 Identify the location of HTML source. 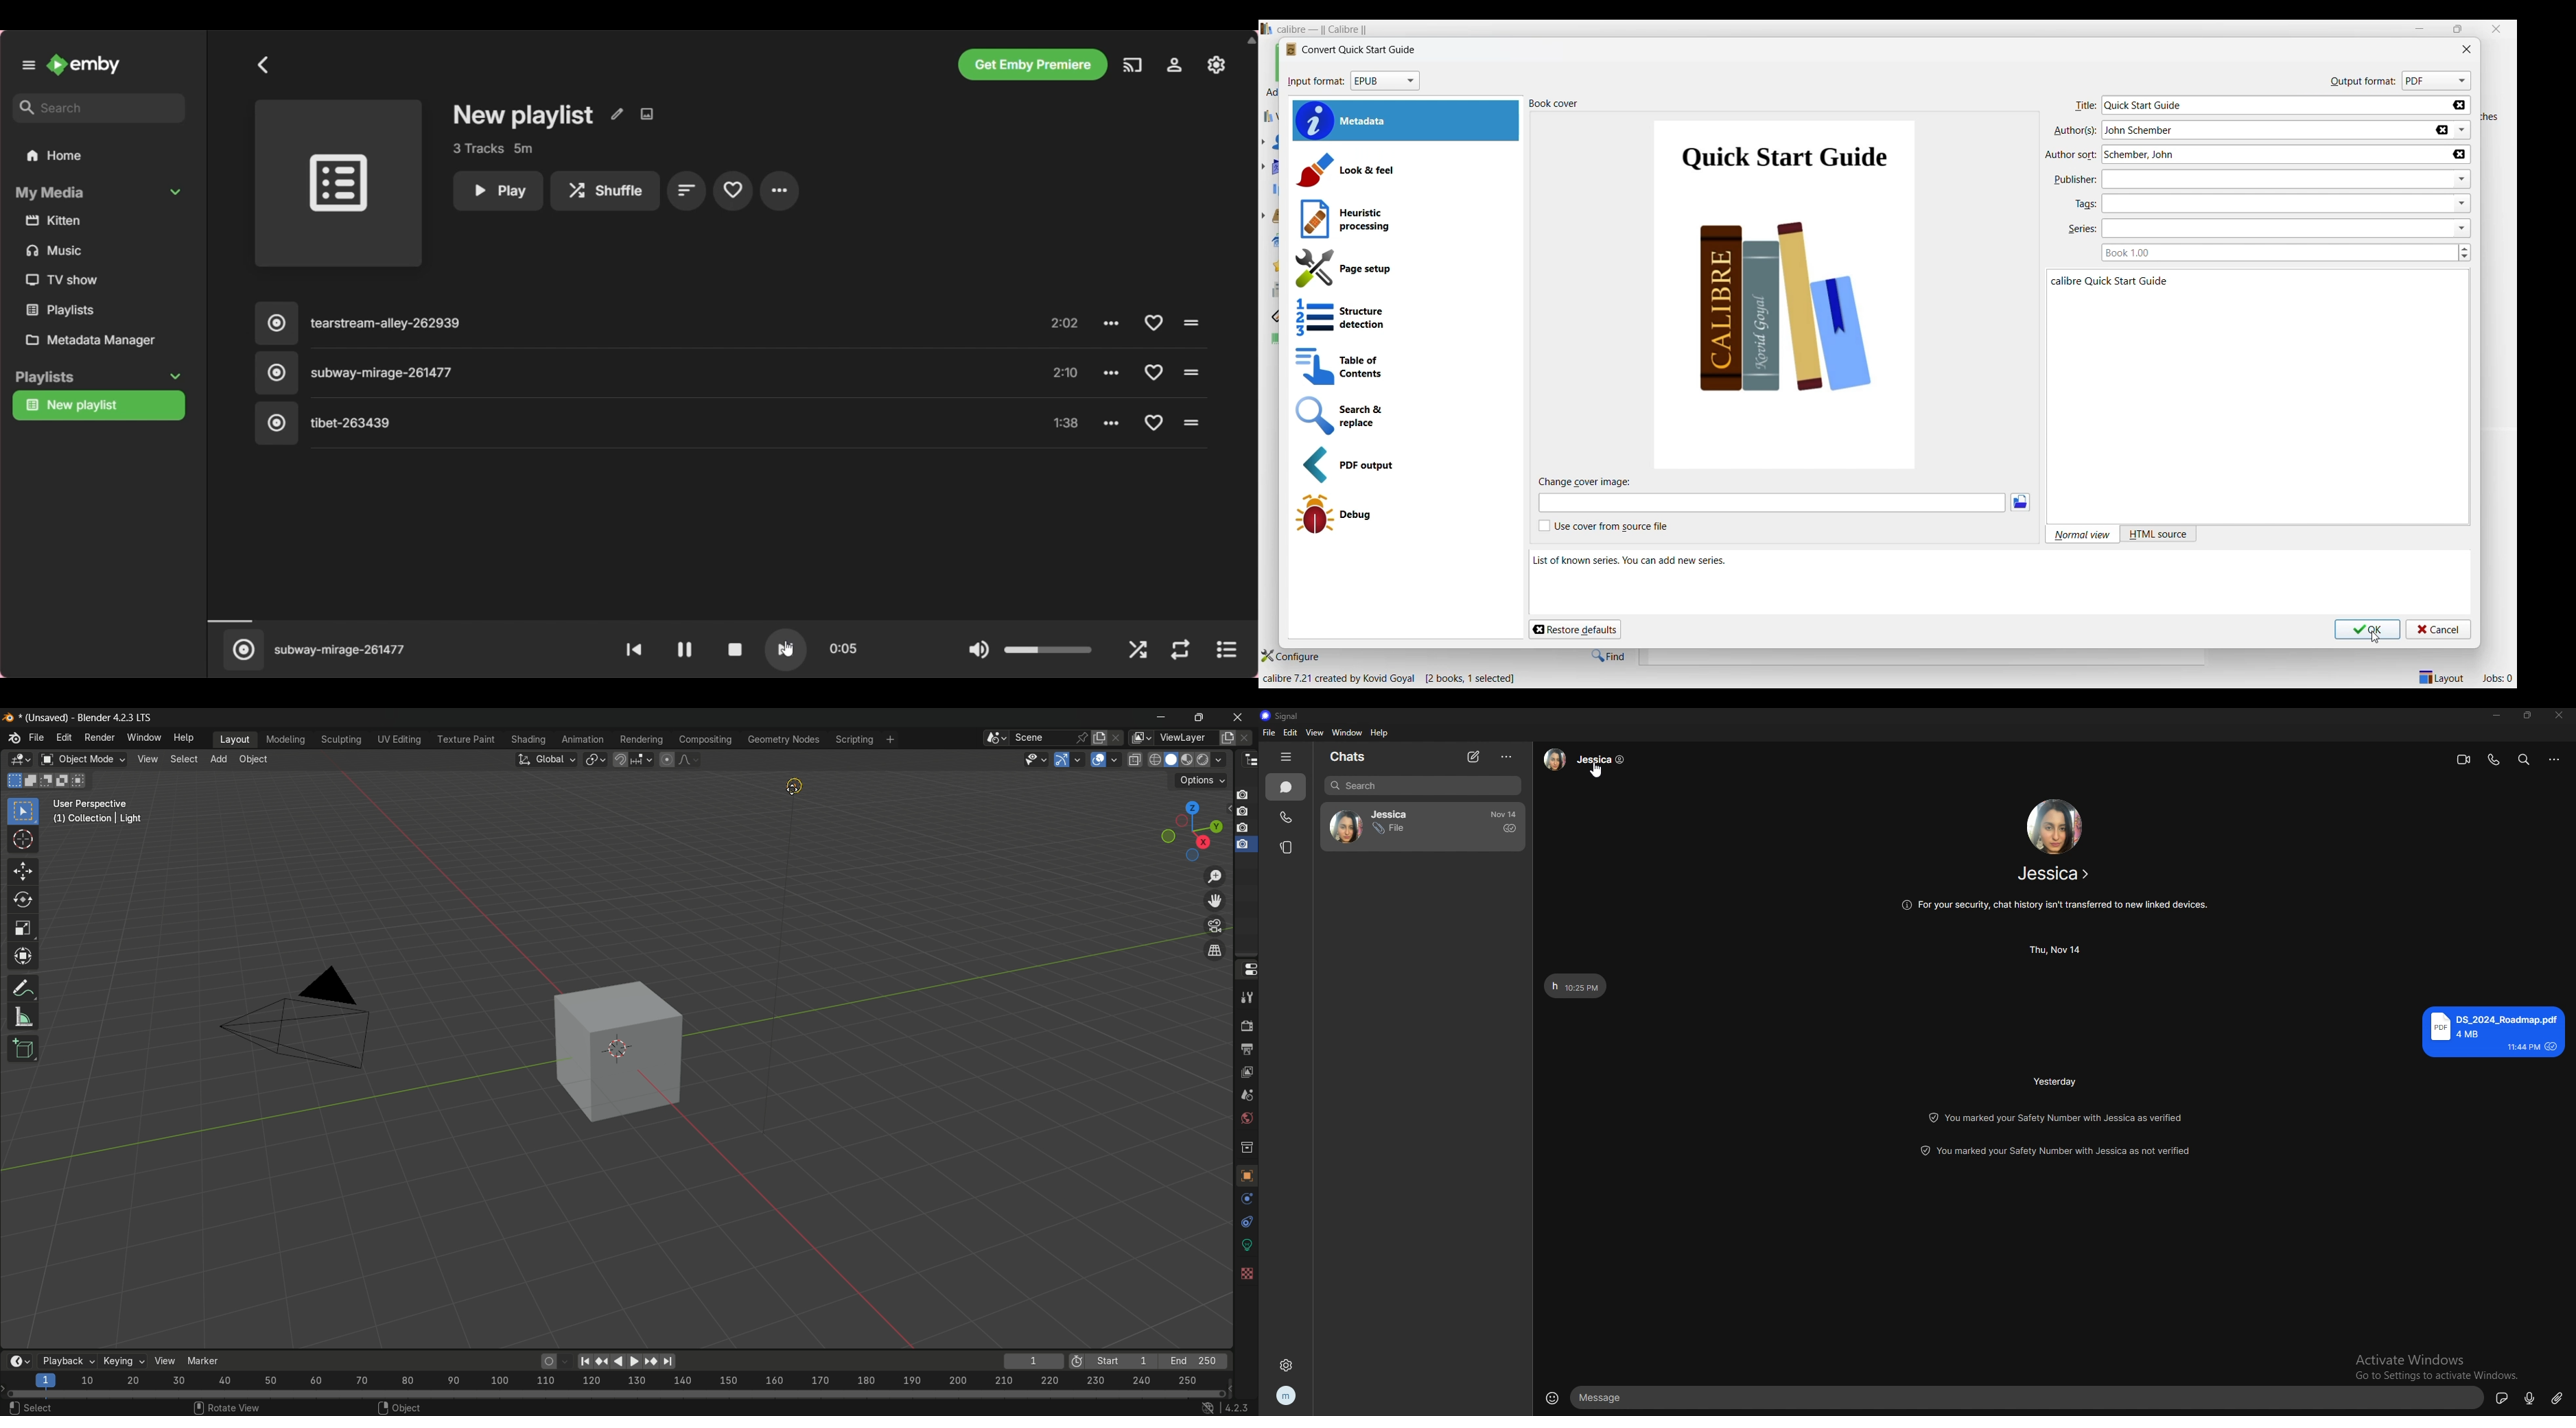
(2159, 535).